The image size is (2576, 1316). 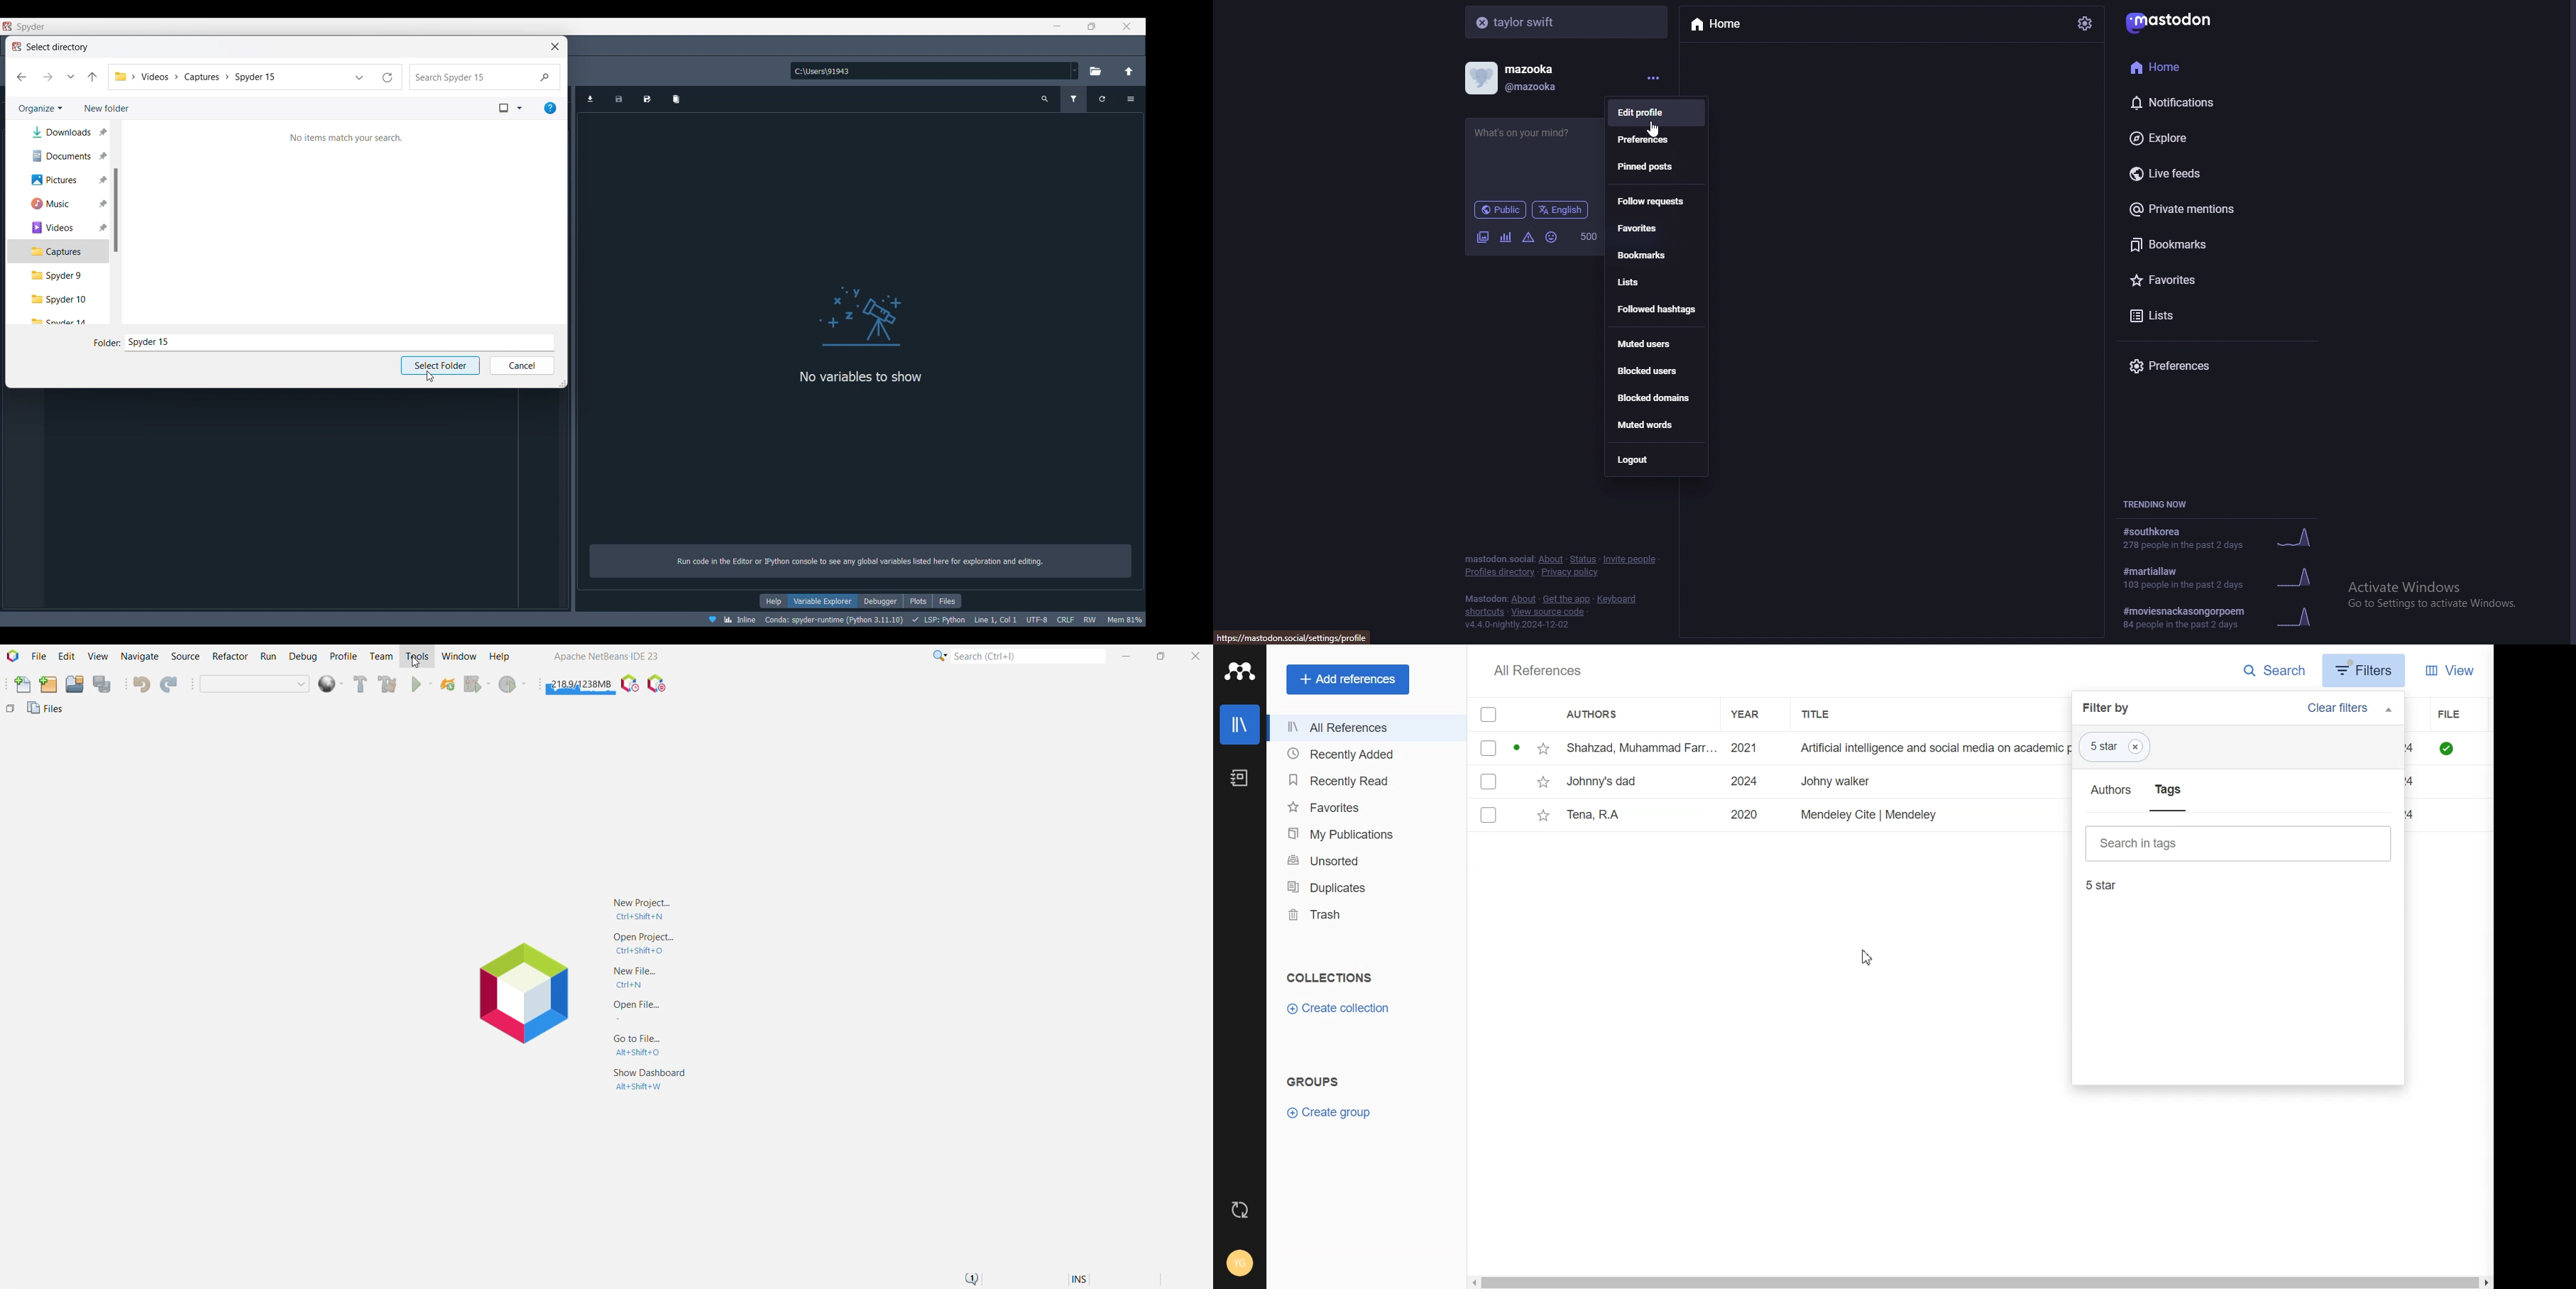 What do you see at coordinates (773, 601) in the screenshot?
I see `Help` at bounding box center [773, 601].